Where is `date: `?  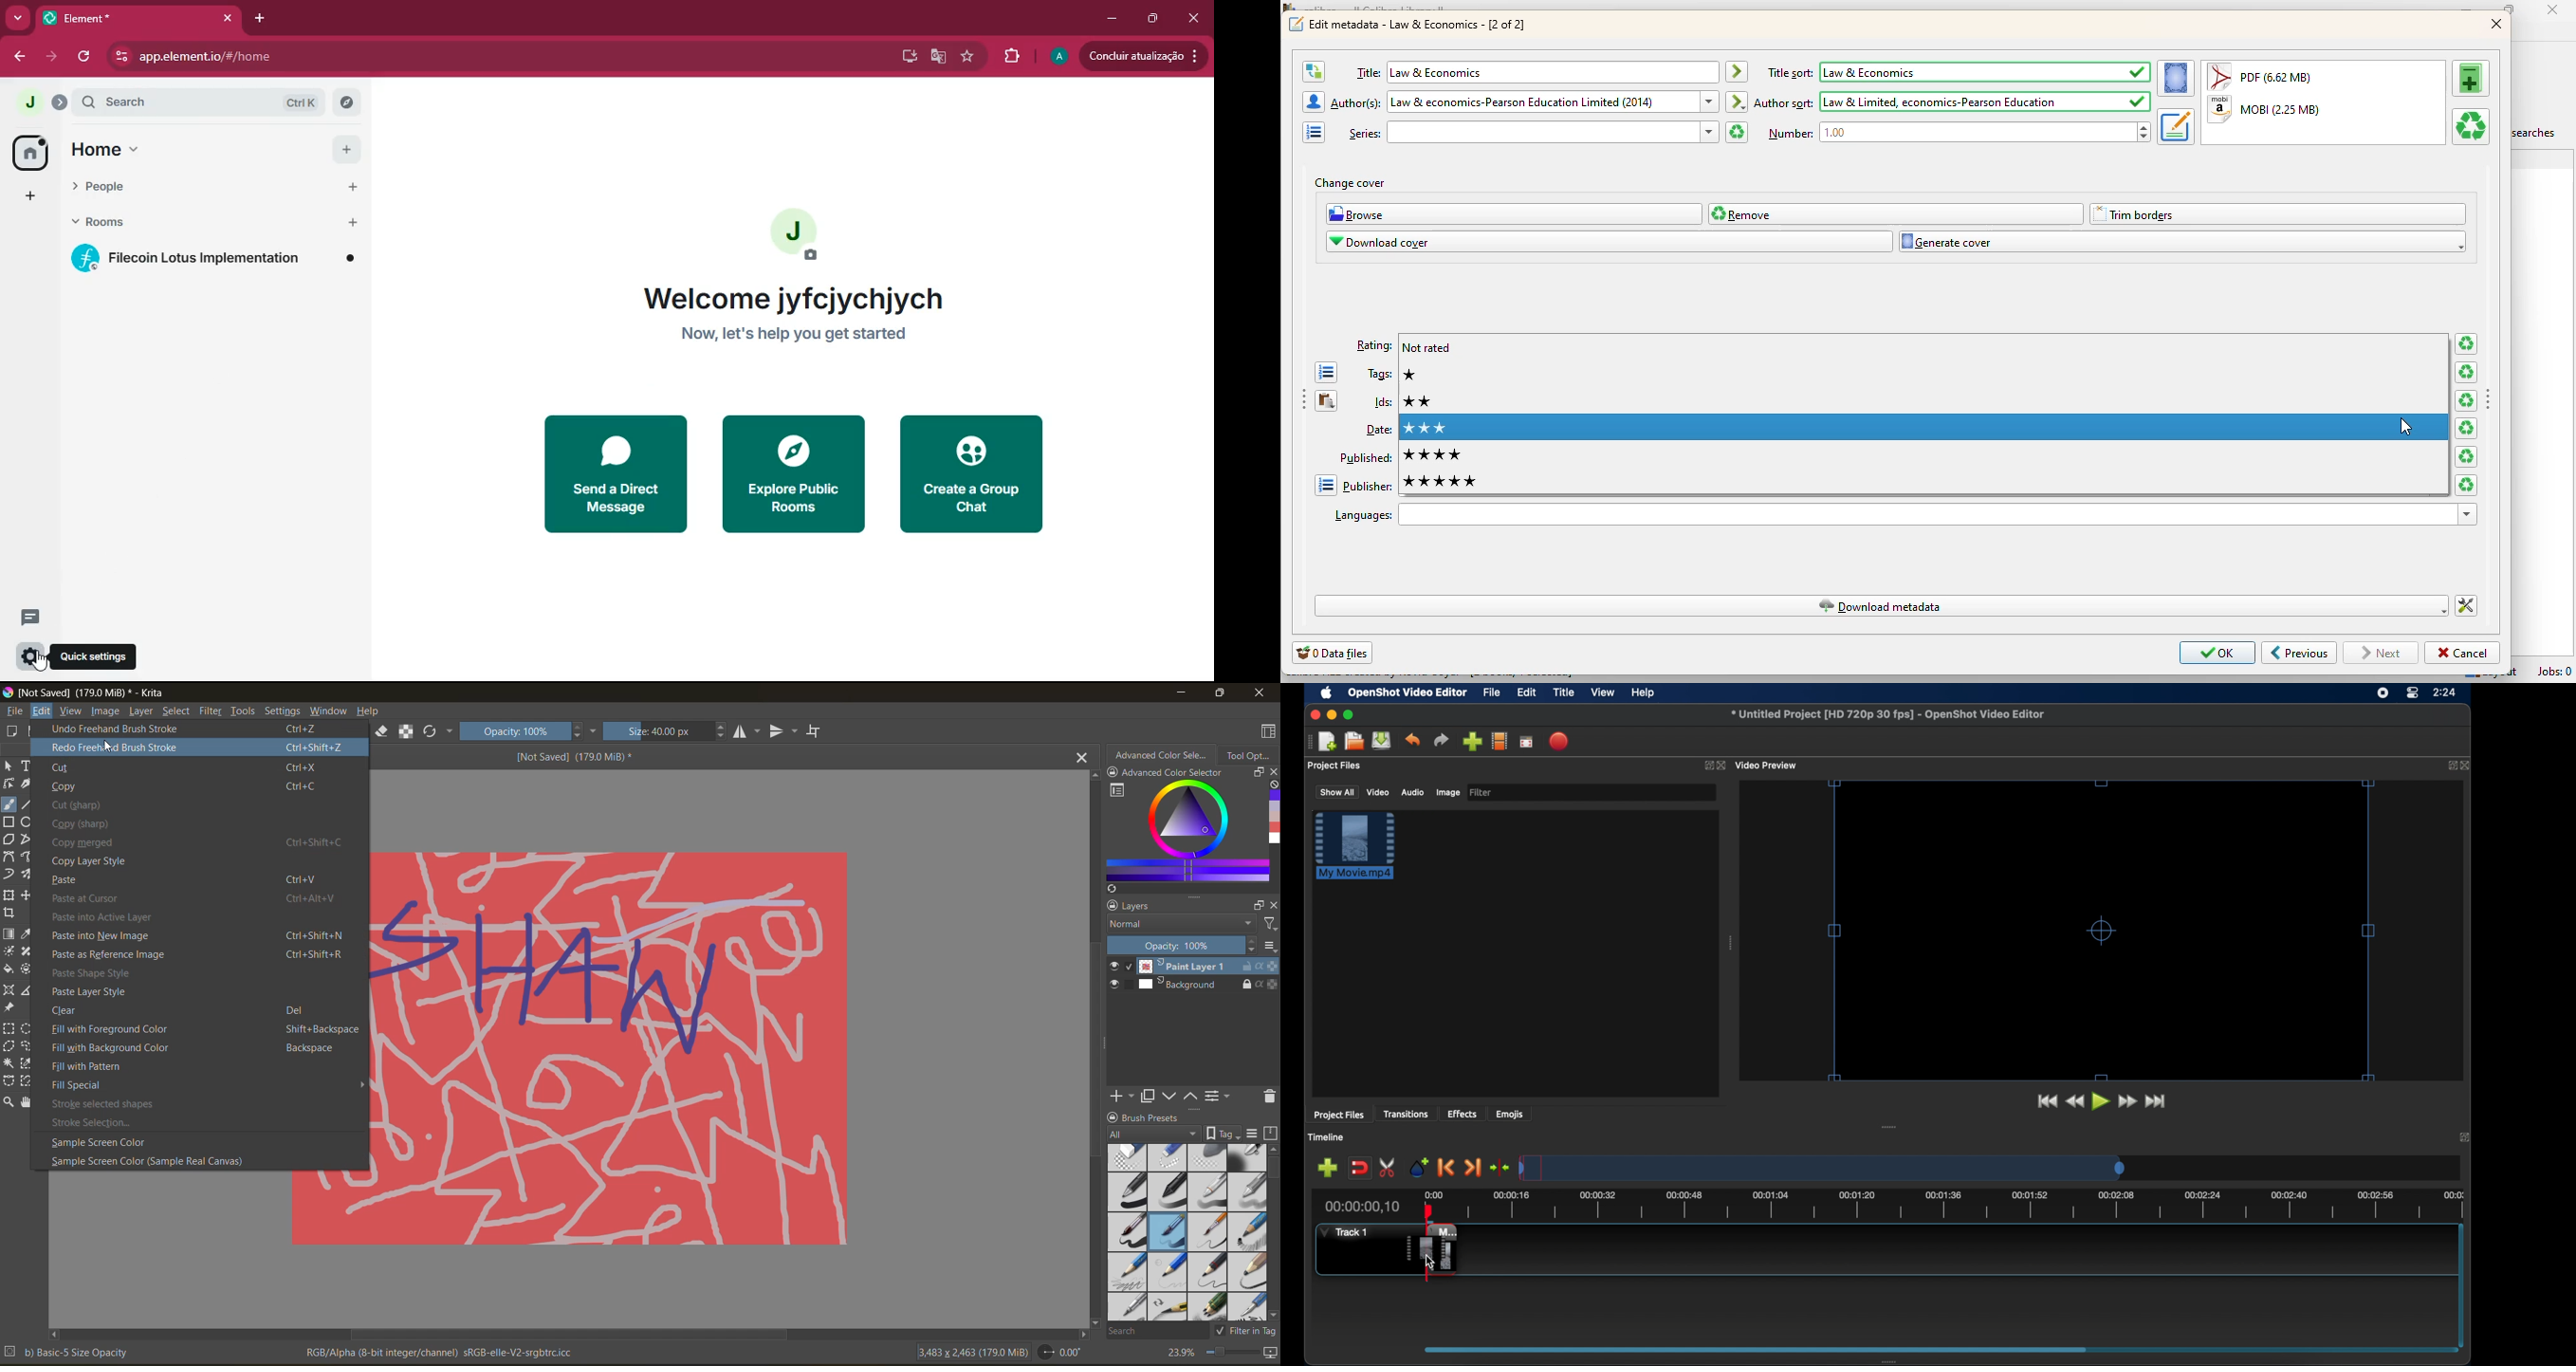 date:  is located at coordinates (1377, 430).